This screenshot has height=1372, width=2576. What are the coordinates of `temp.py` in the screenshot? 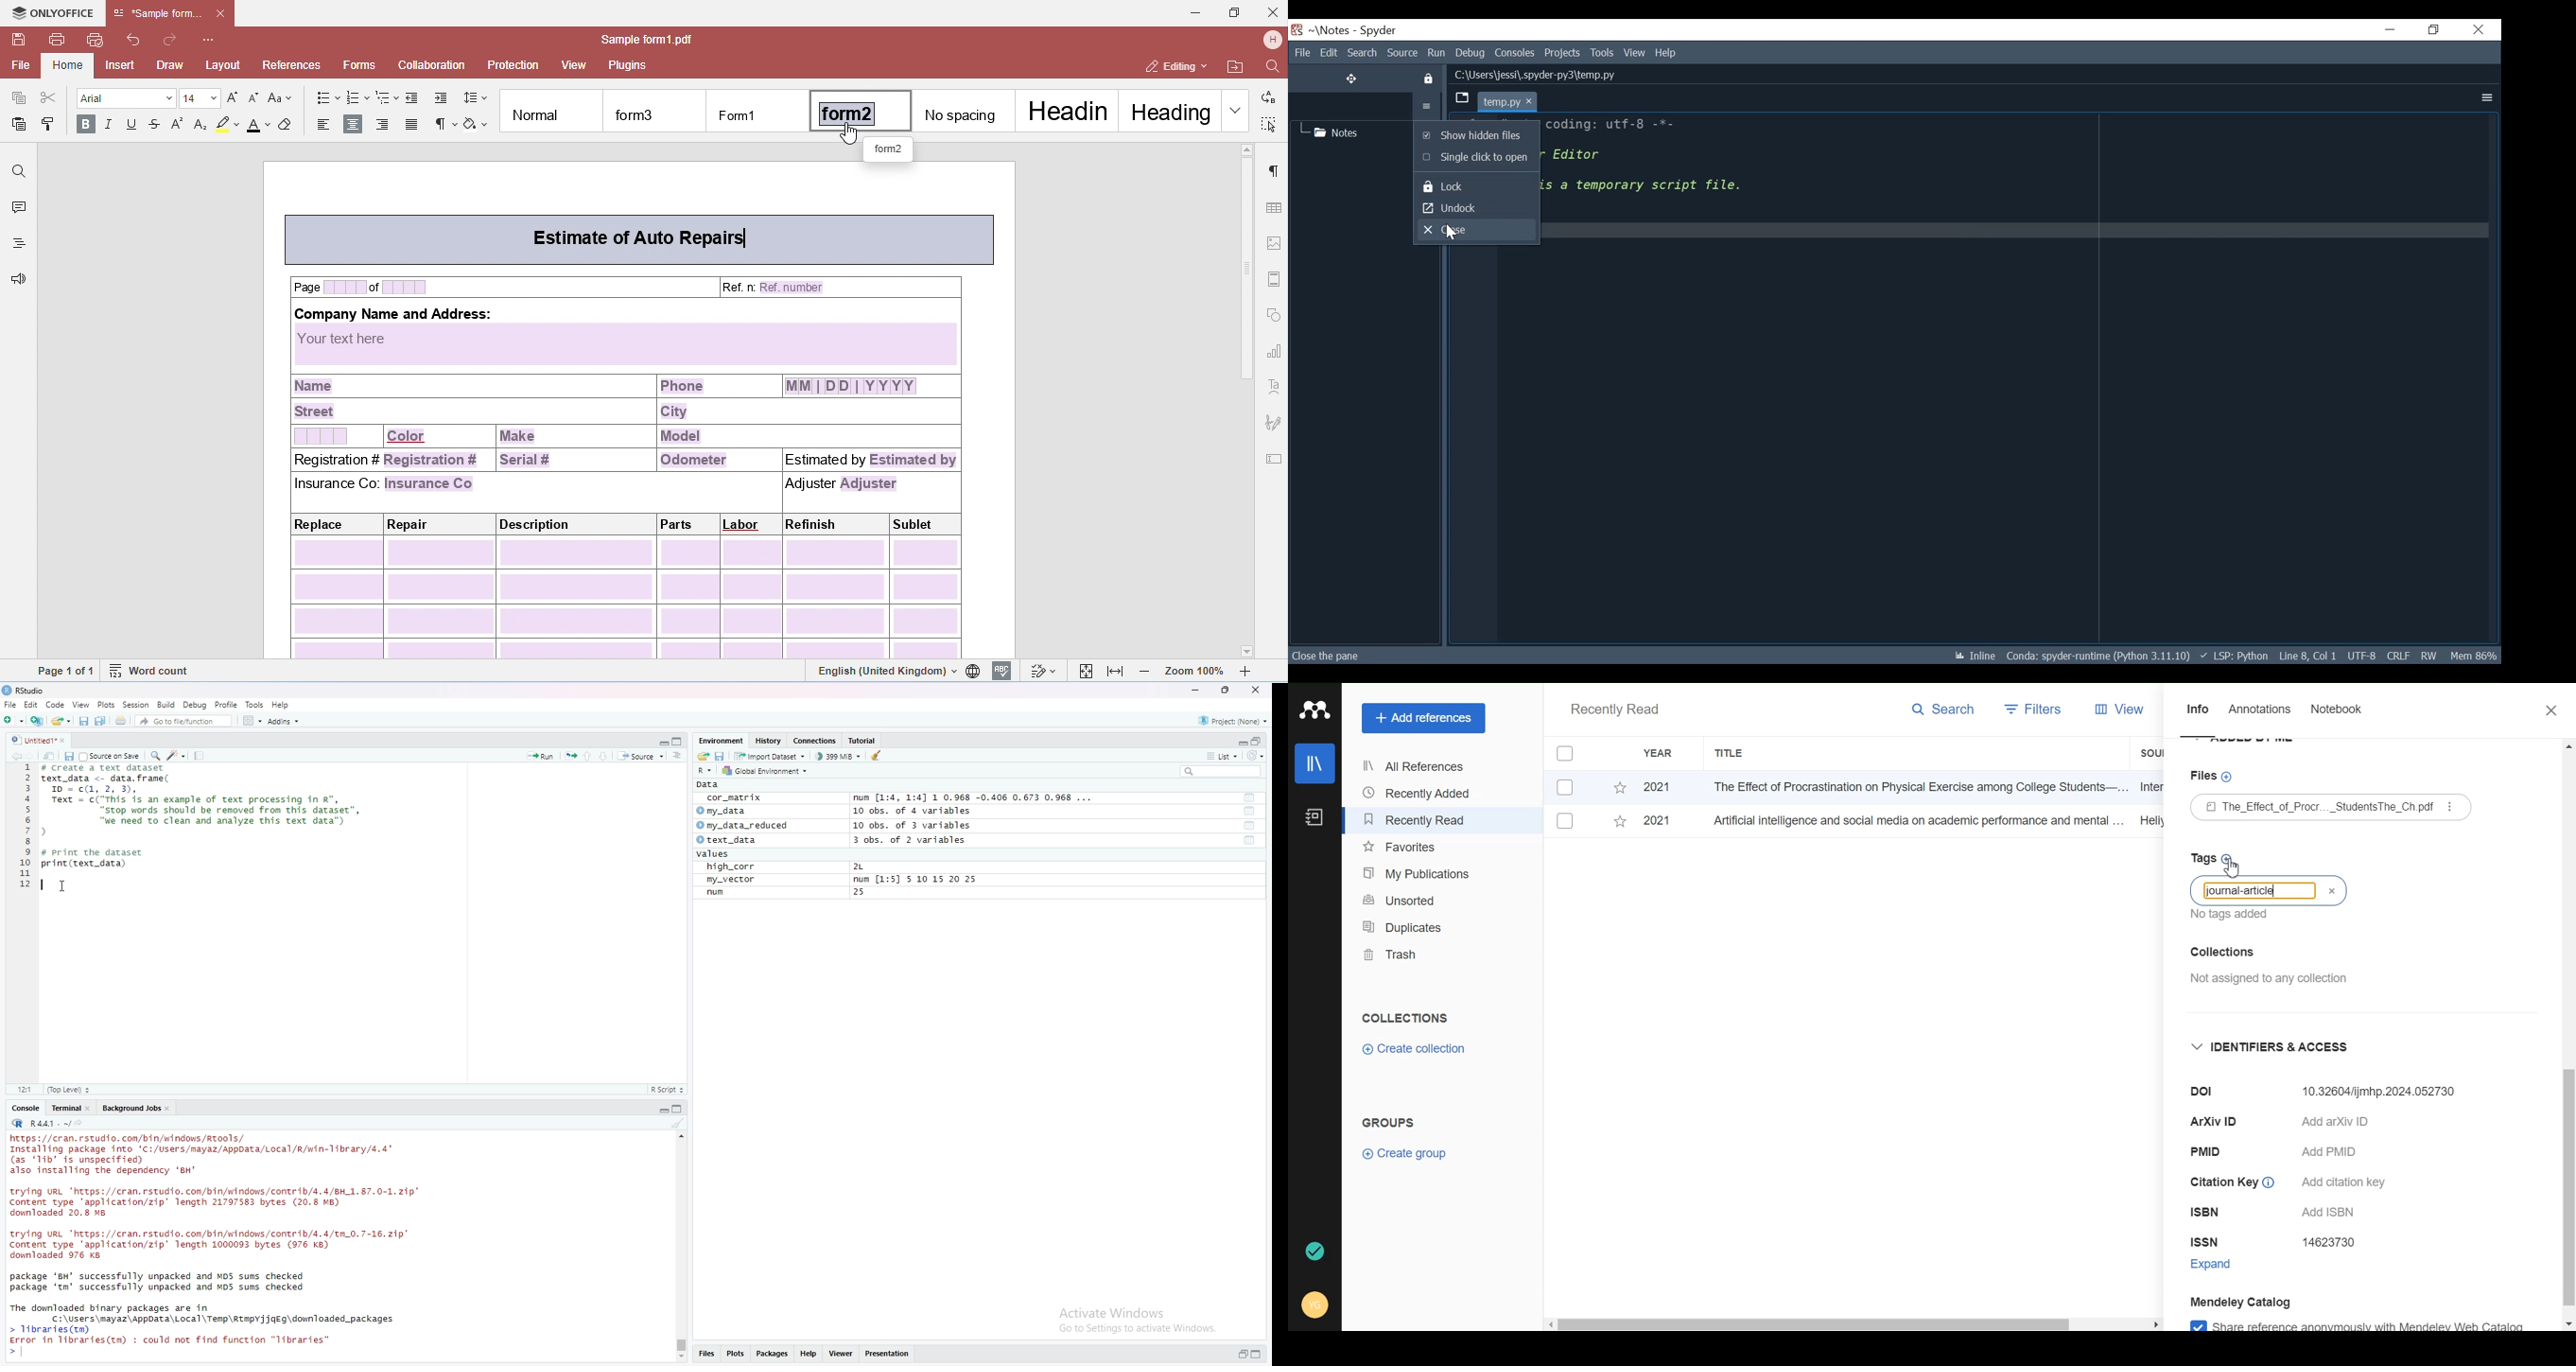 It's located at (1519, 101).